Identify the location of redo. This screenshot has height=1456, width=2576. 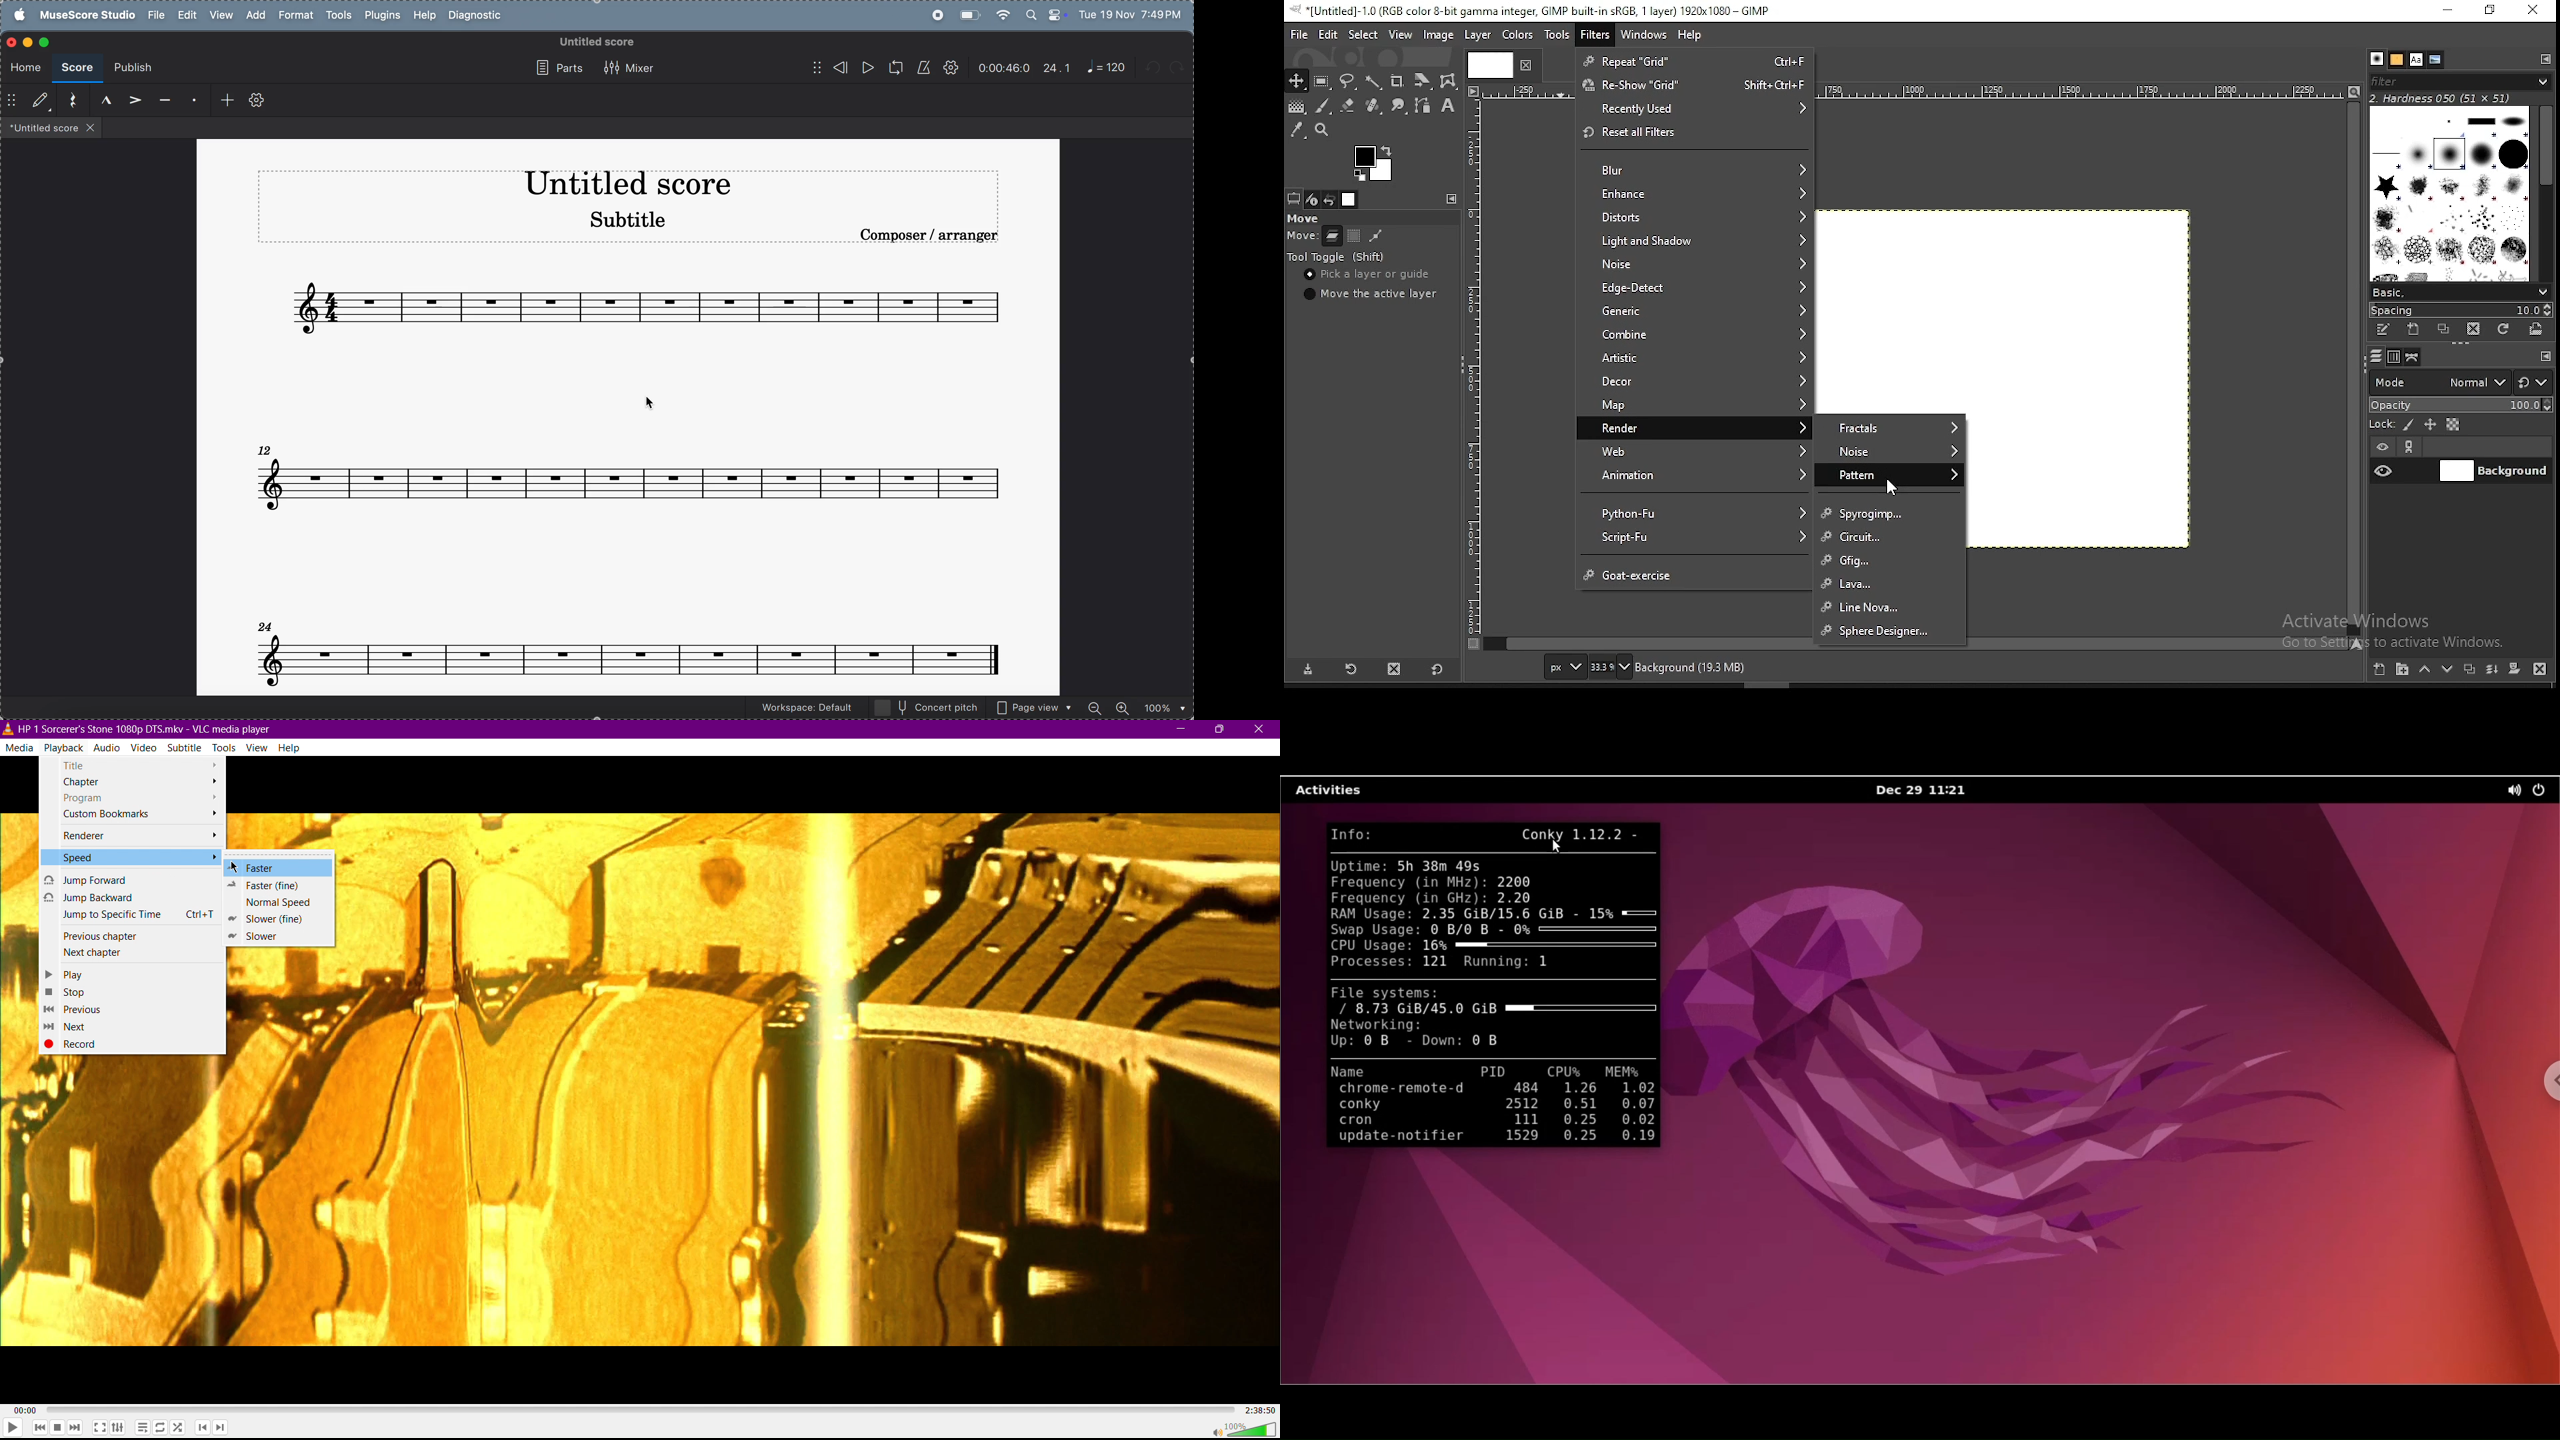
(1183, 68).